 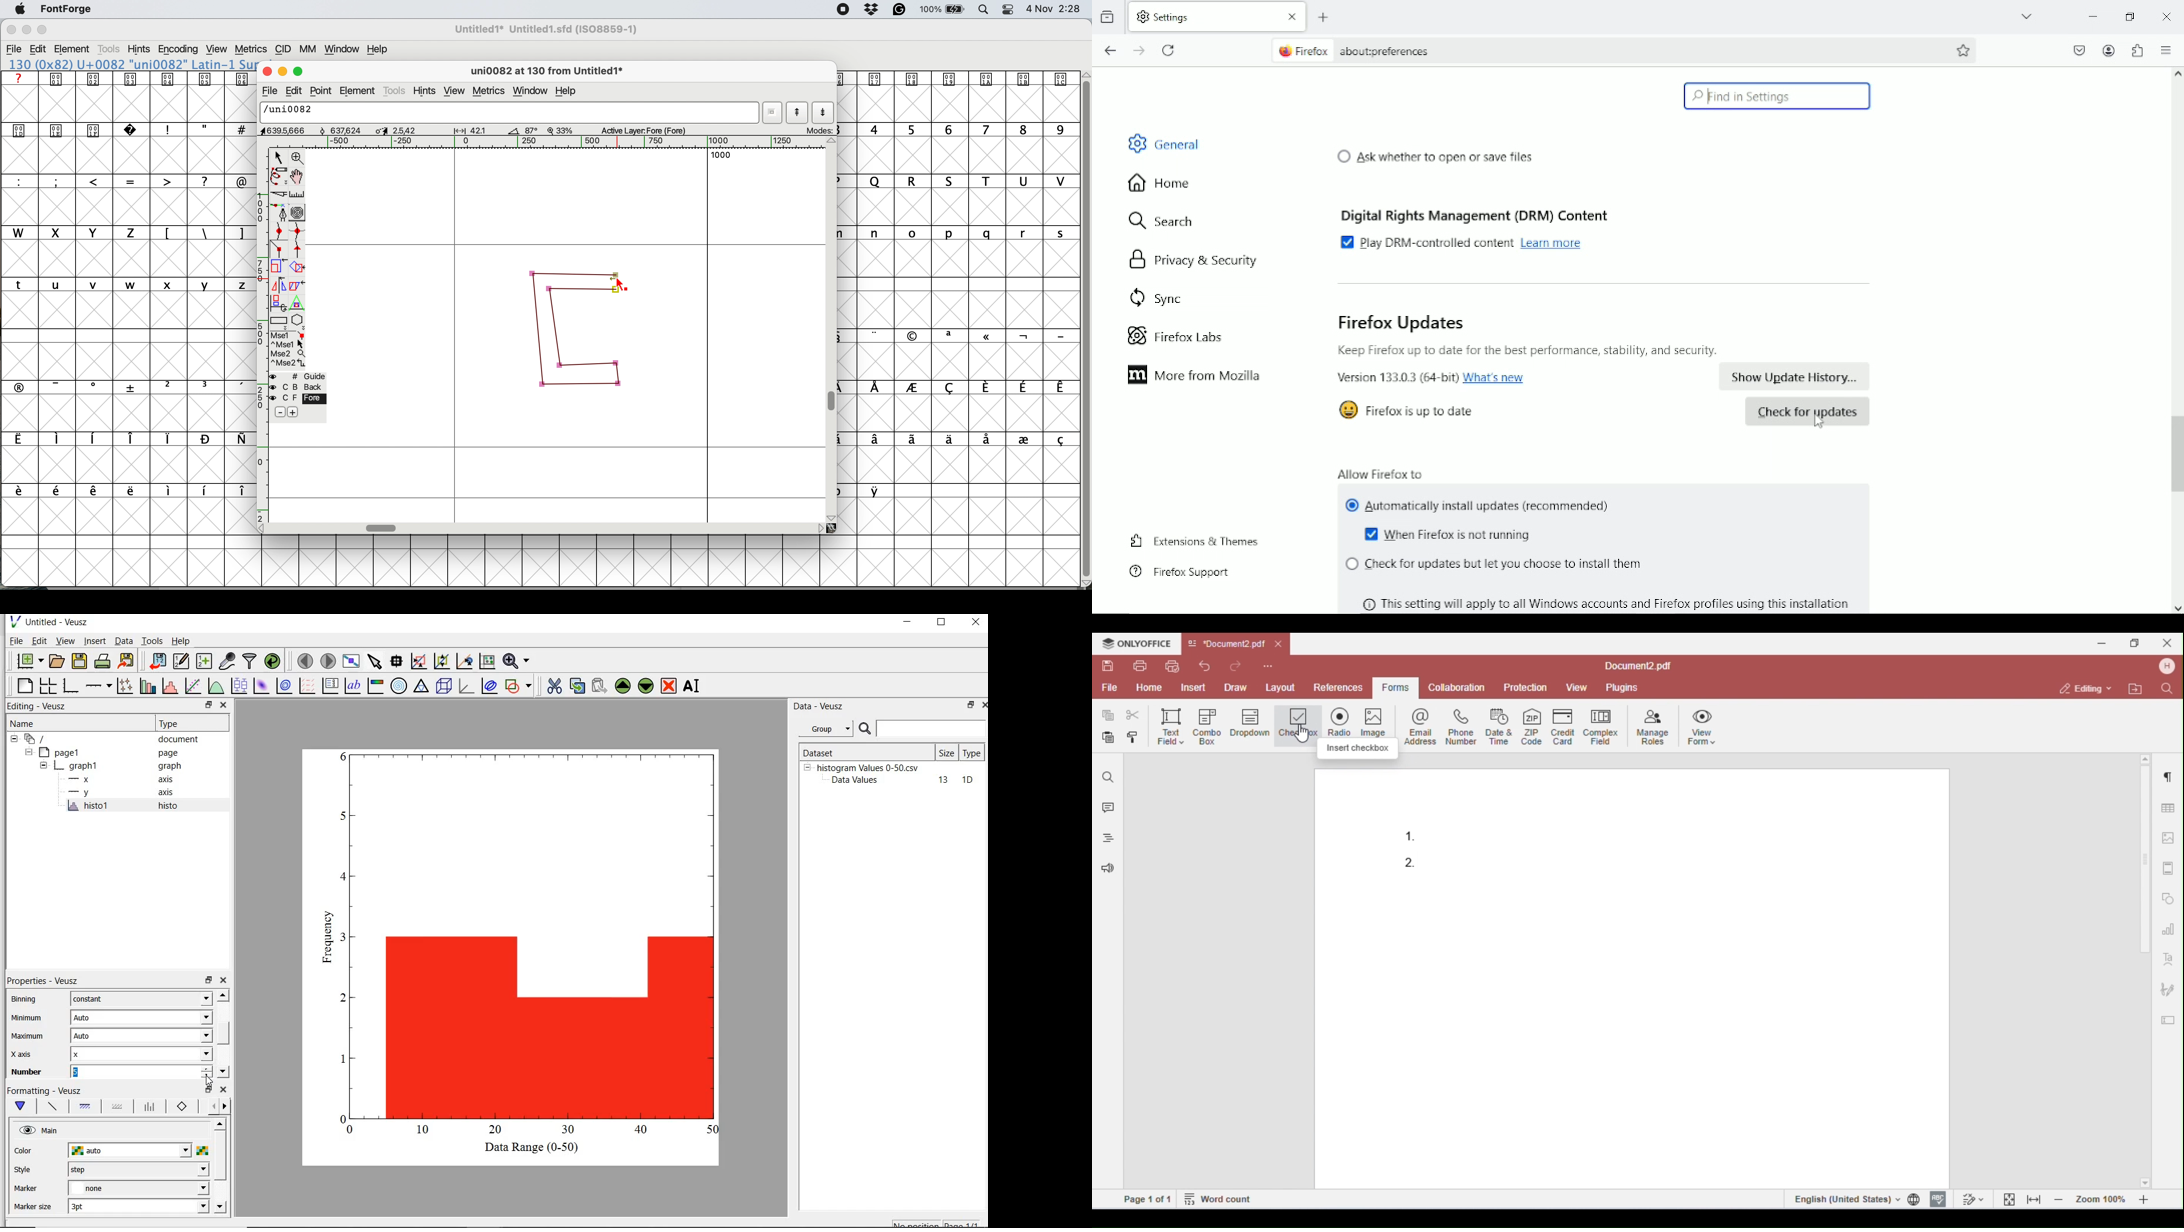 What do you see at coordinates (23, 1106) in the screenshot?
I see `main formatting` at bounding box center [23, 1106].